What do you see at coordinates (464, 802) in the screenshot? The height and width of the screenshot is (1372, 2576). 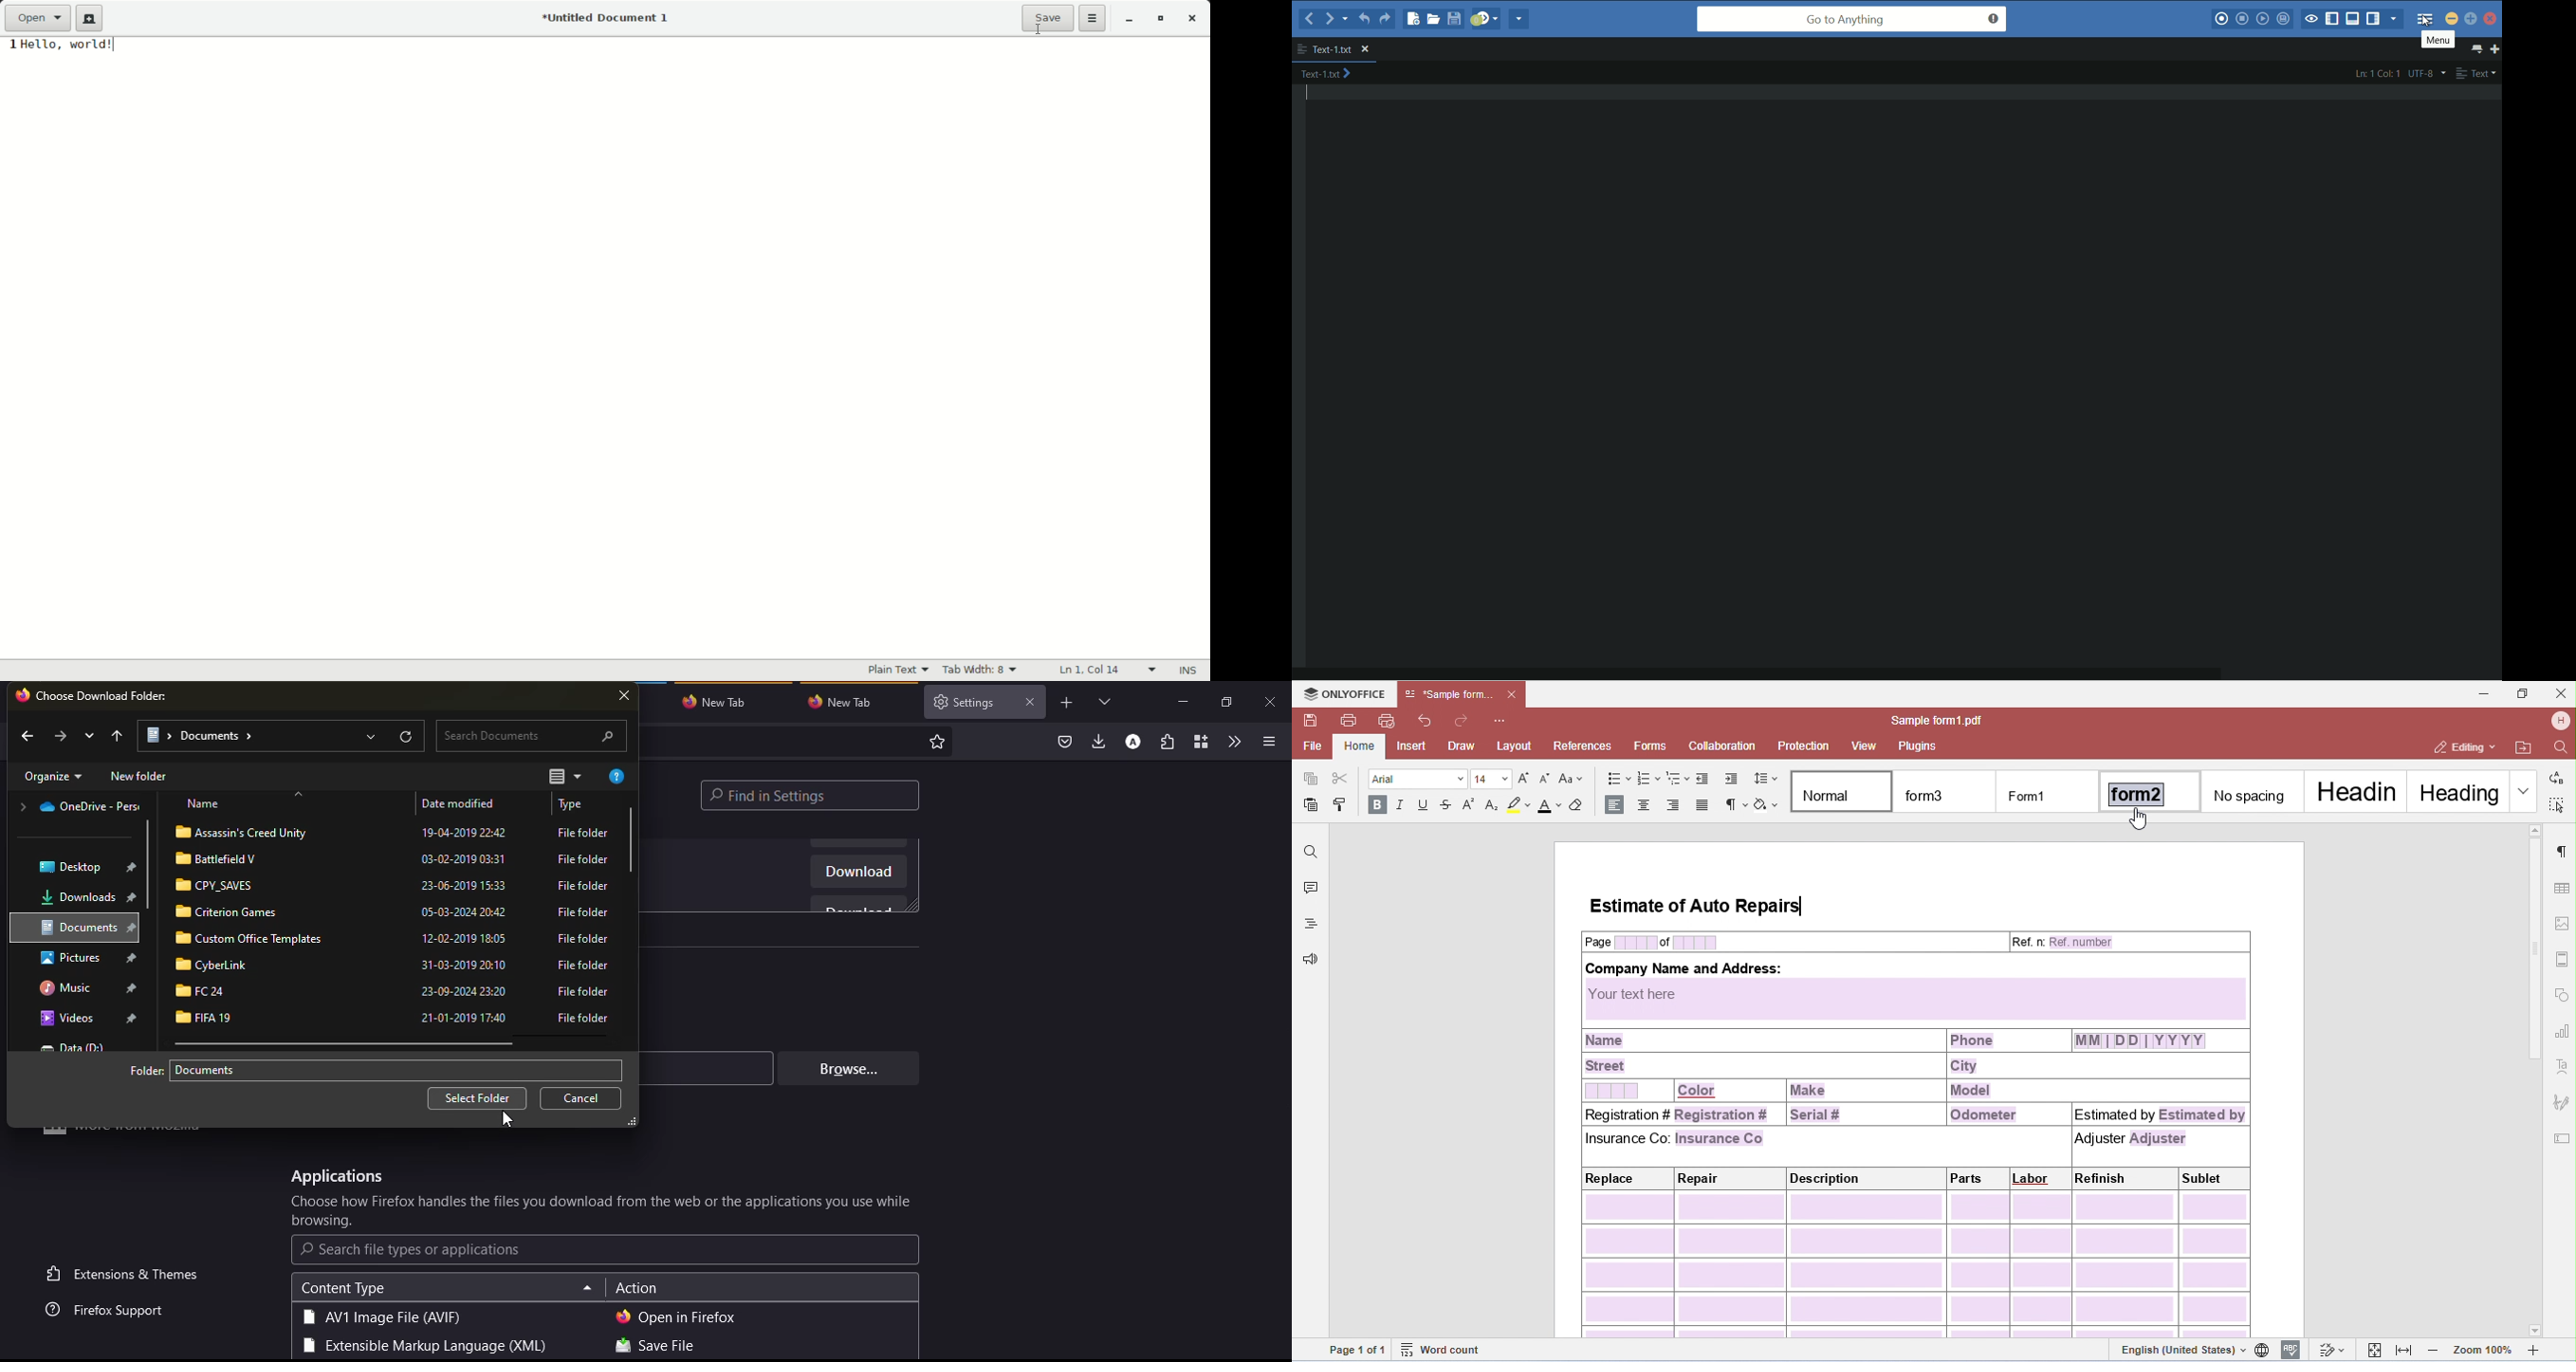 I see `date modified` at bounding box center [464, 802].